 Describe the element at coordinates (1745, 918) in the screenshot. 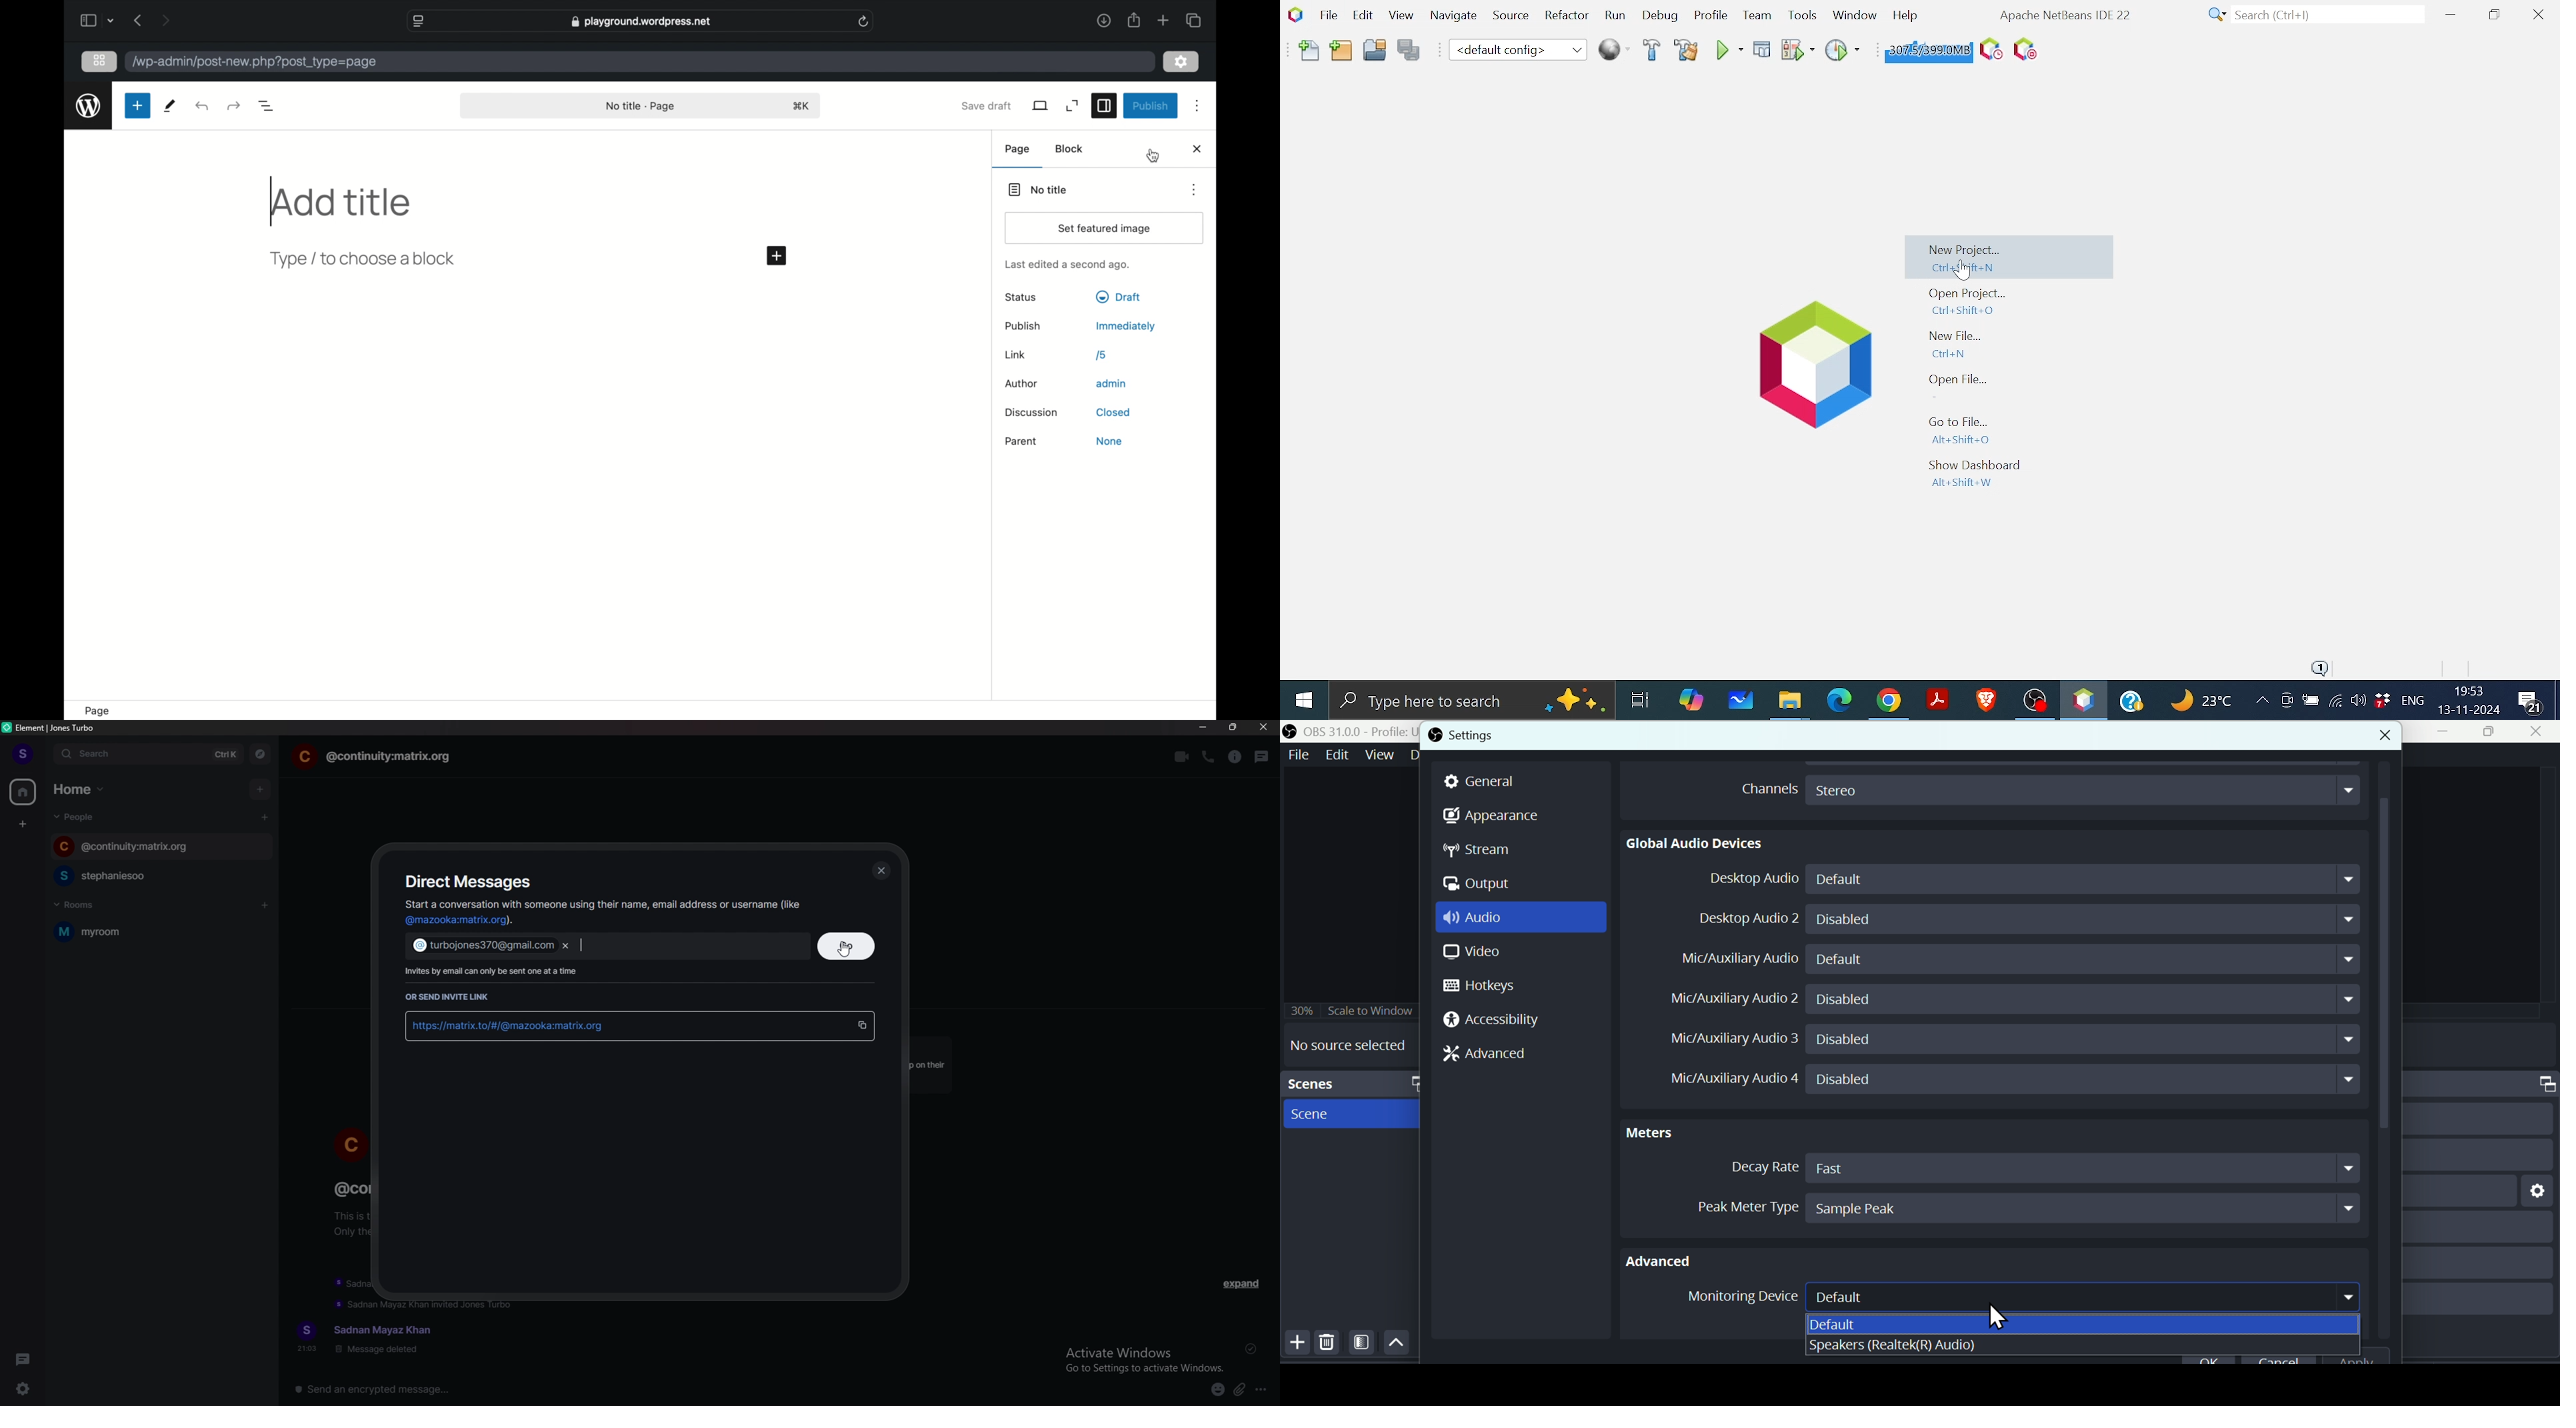

I see `Desktop Audio 2` at that location.